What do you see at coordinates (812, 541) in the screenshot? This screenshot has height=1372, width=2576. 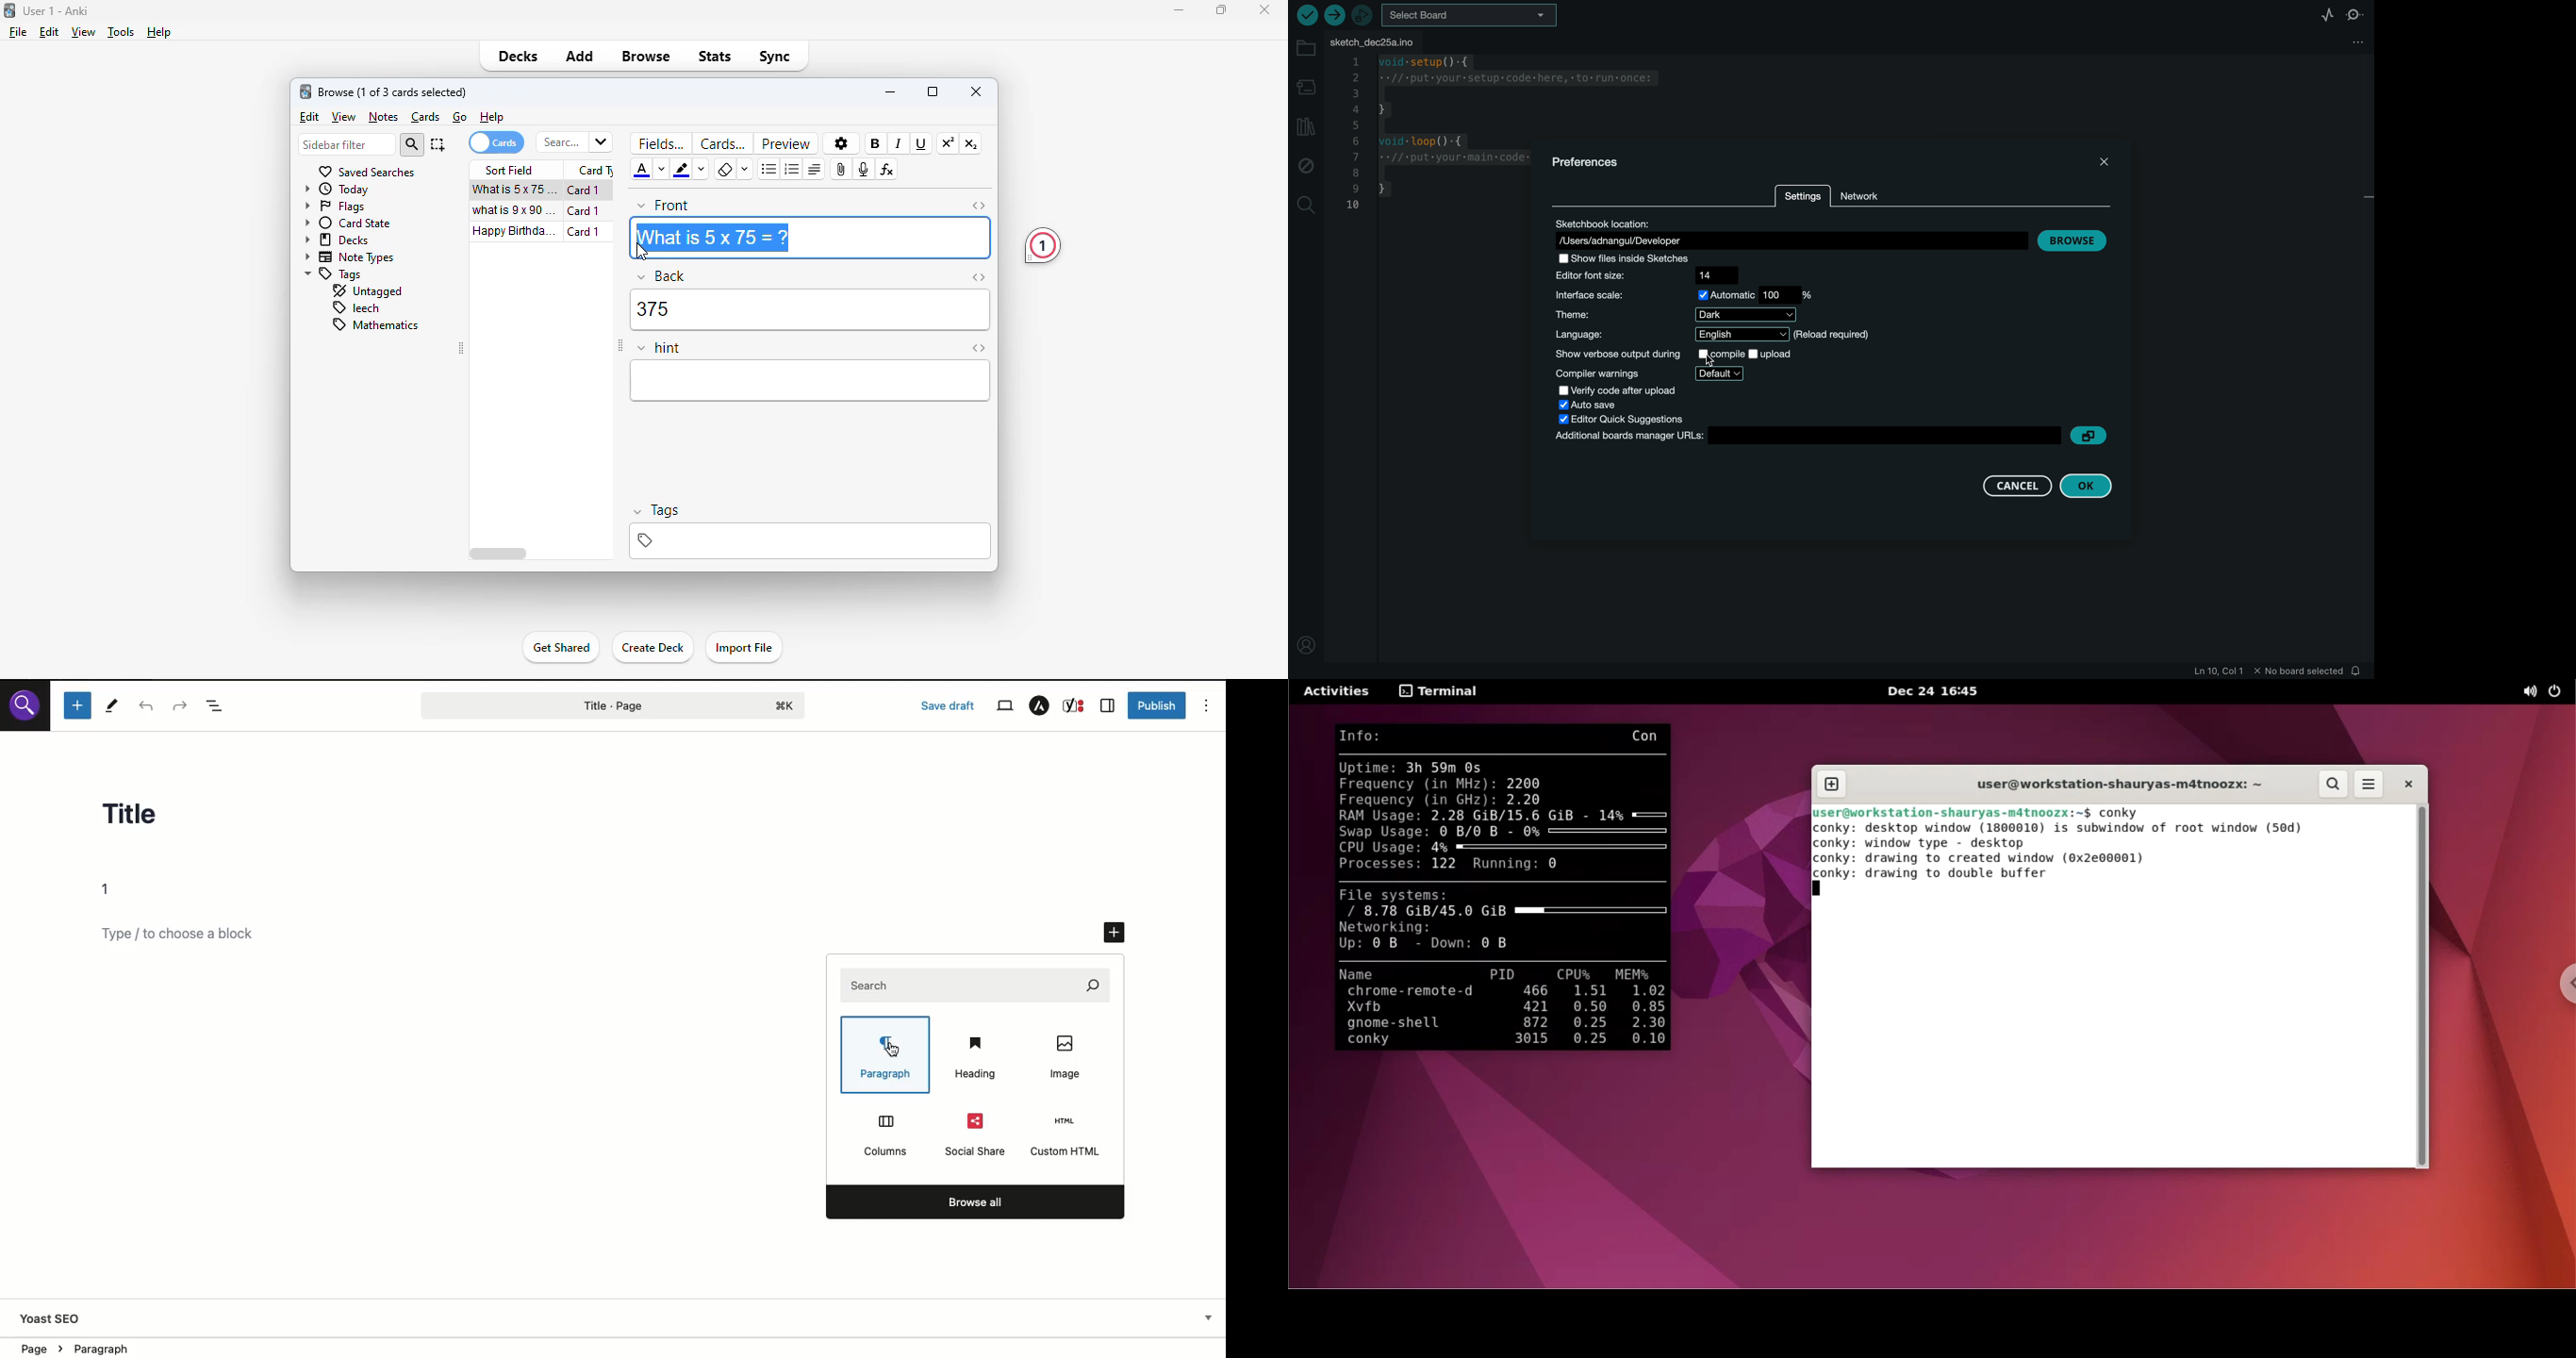 I see `tags` at bounding box center [812, 541].